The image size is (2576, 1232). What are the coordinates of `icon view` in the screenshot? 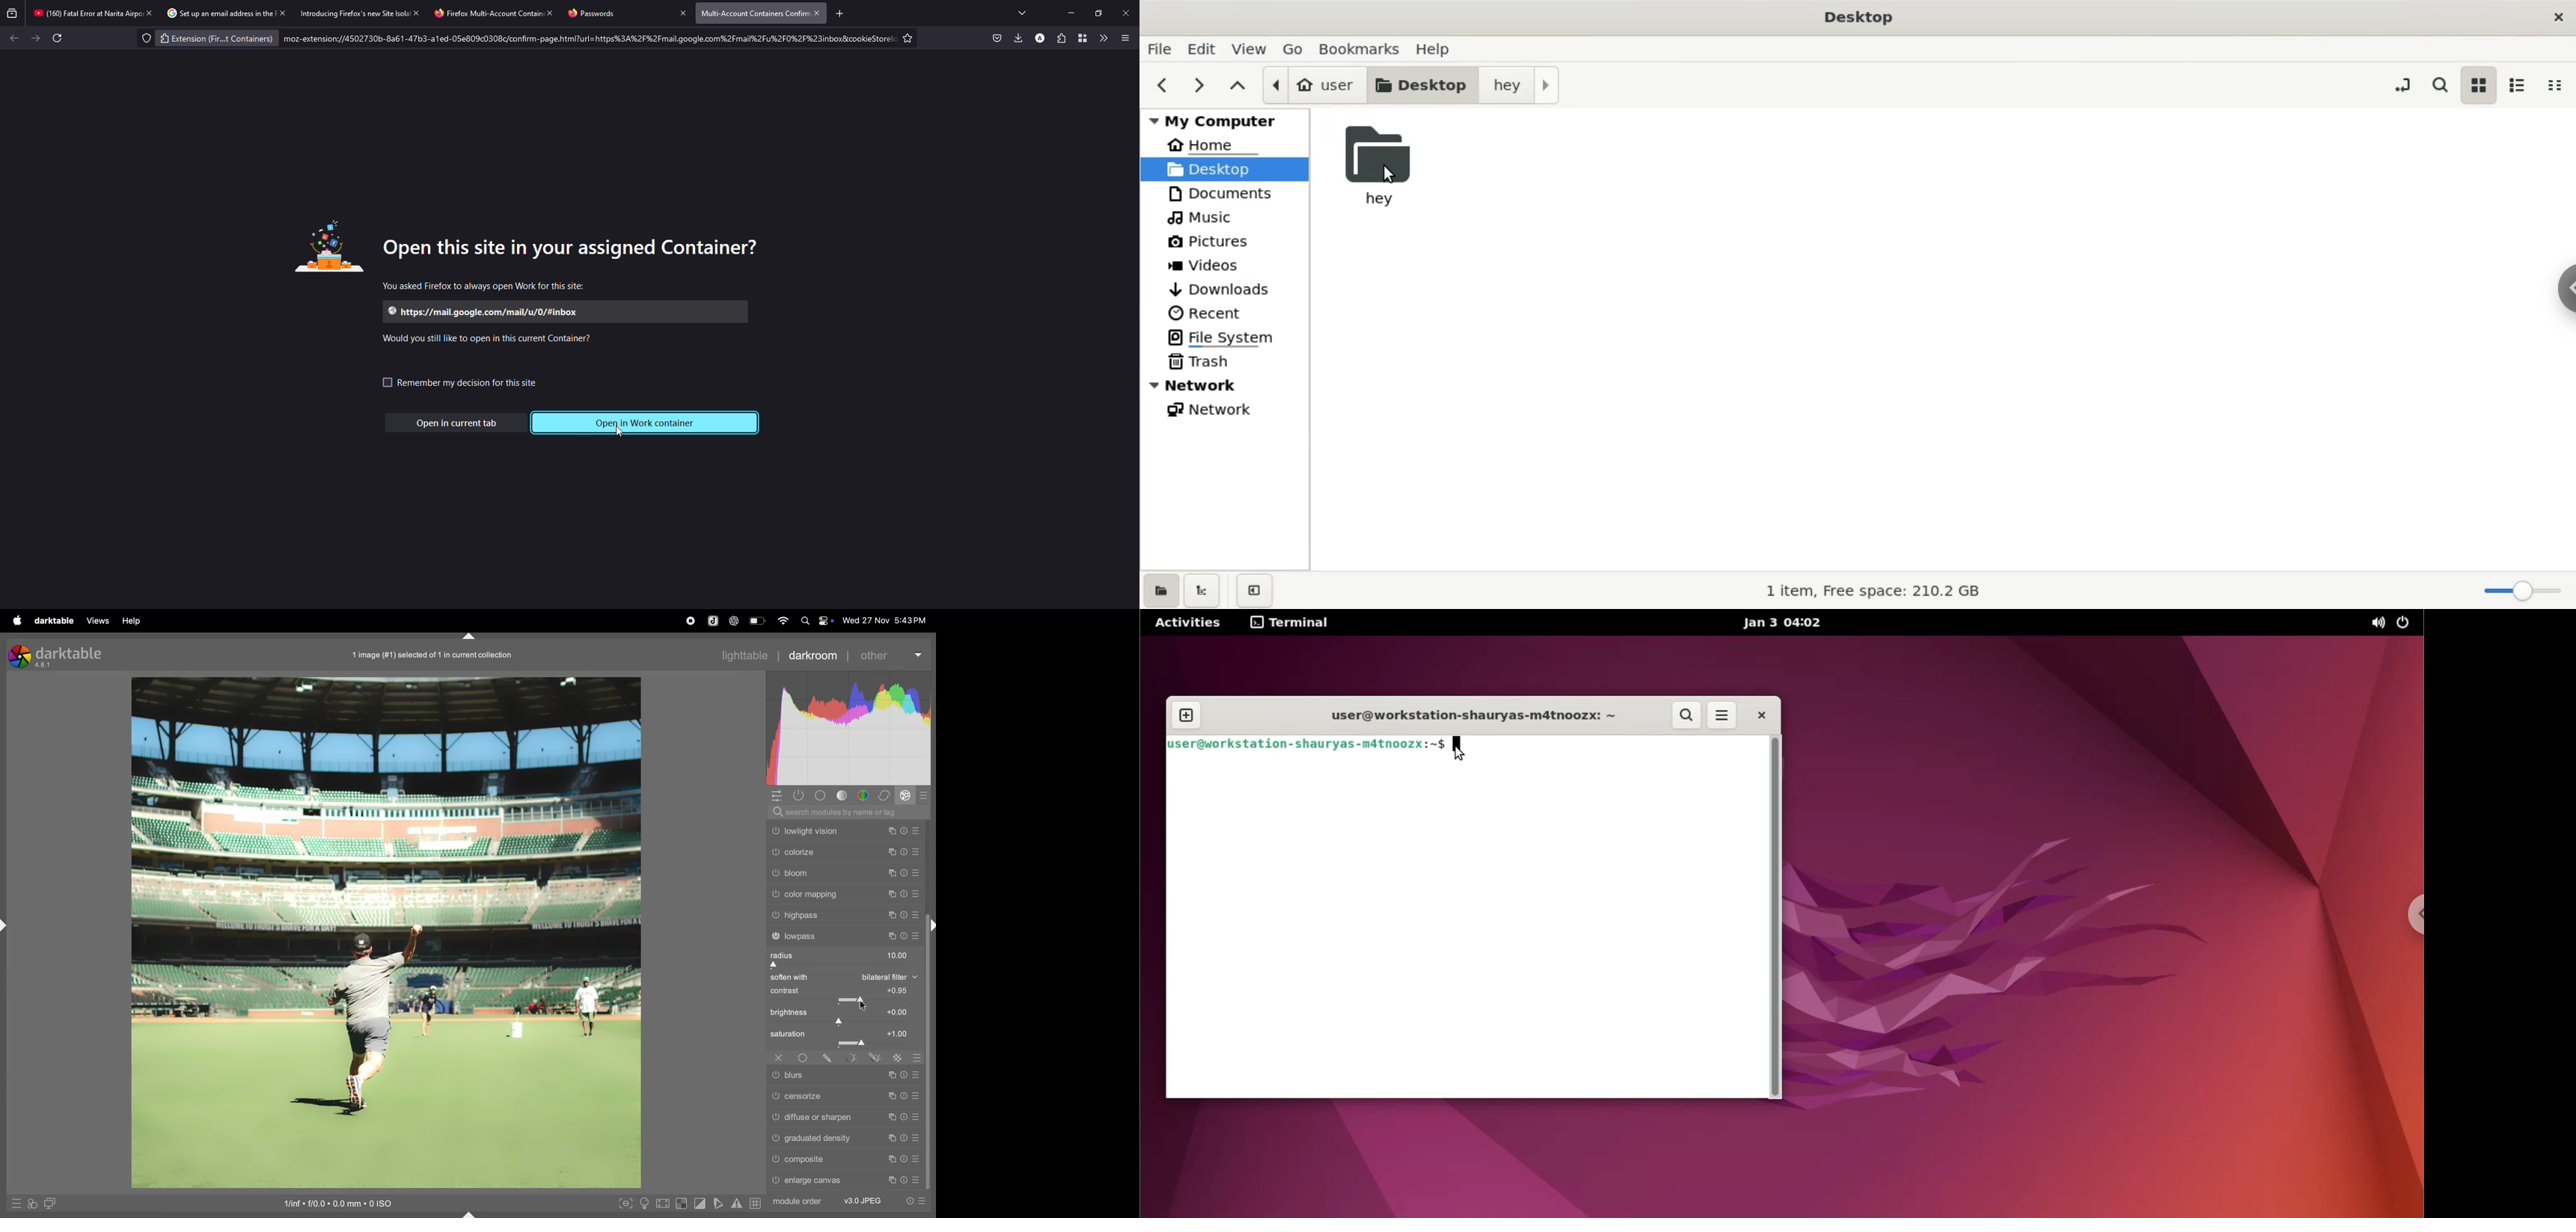 It's located at (2478, 87).